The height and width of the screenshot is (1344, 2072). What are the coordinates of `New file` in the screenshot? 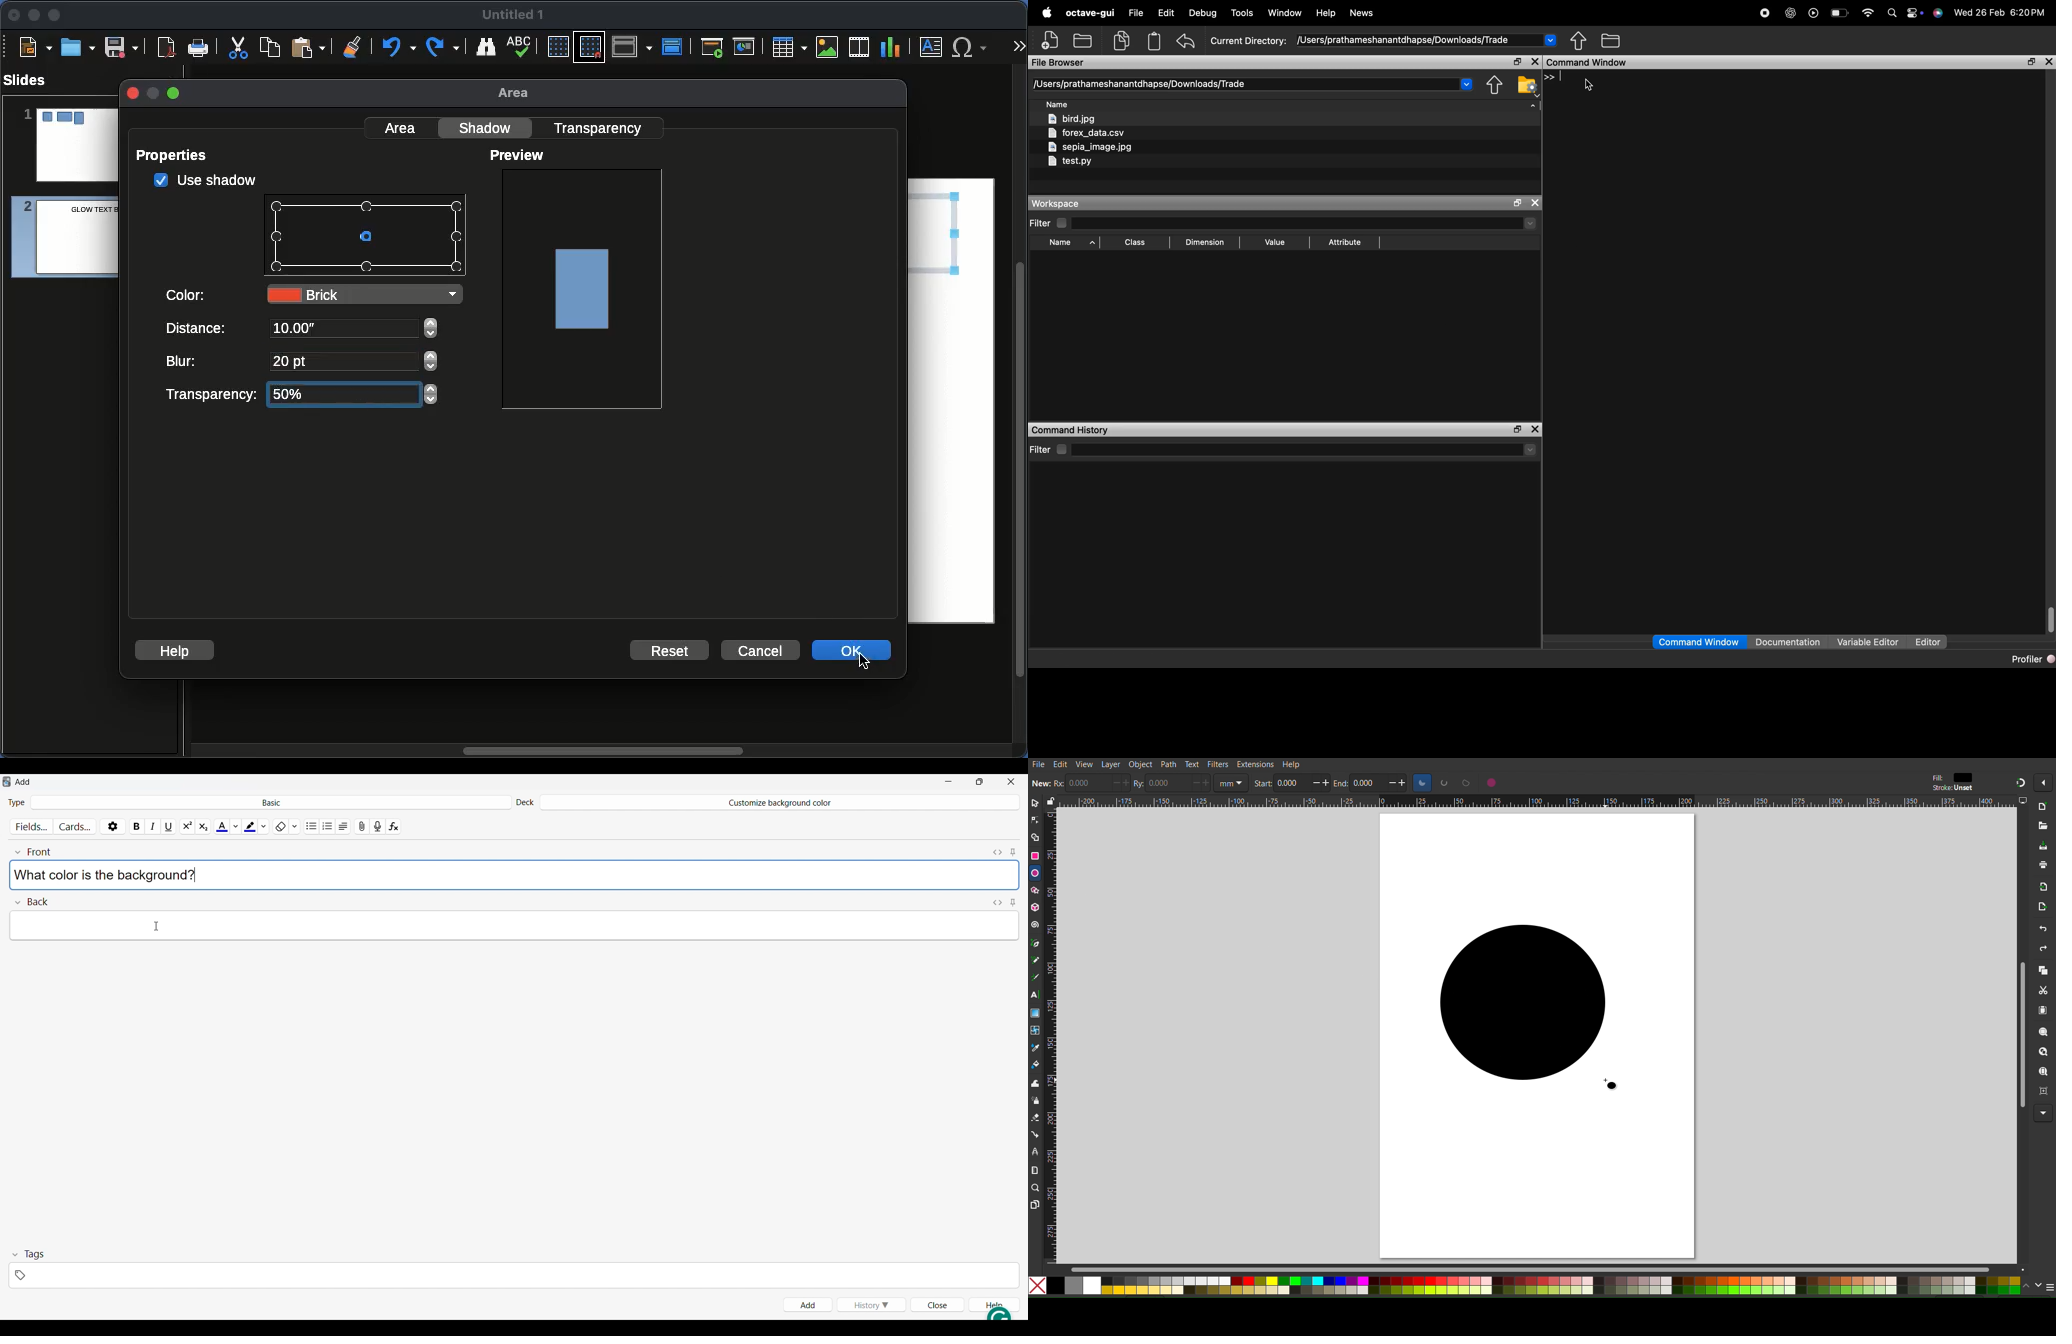 It's located at (1049, 40).